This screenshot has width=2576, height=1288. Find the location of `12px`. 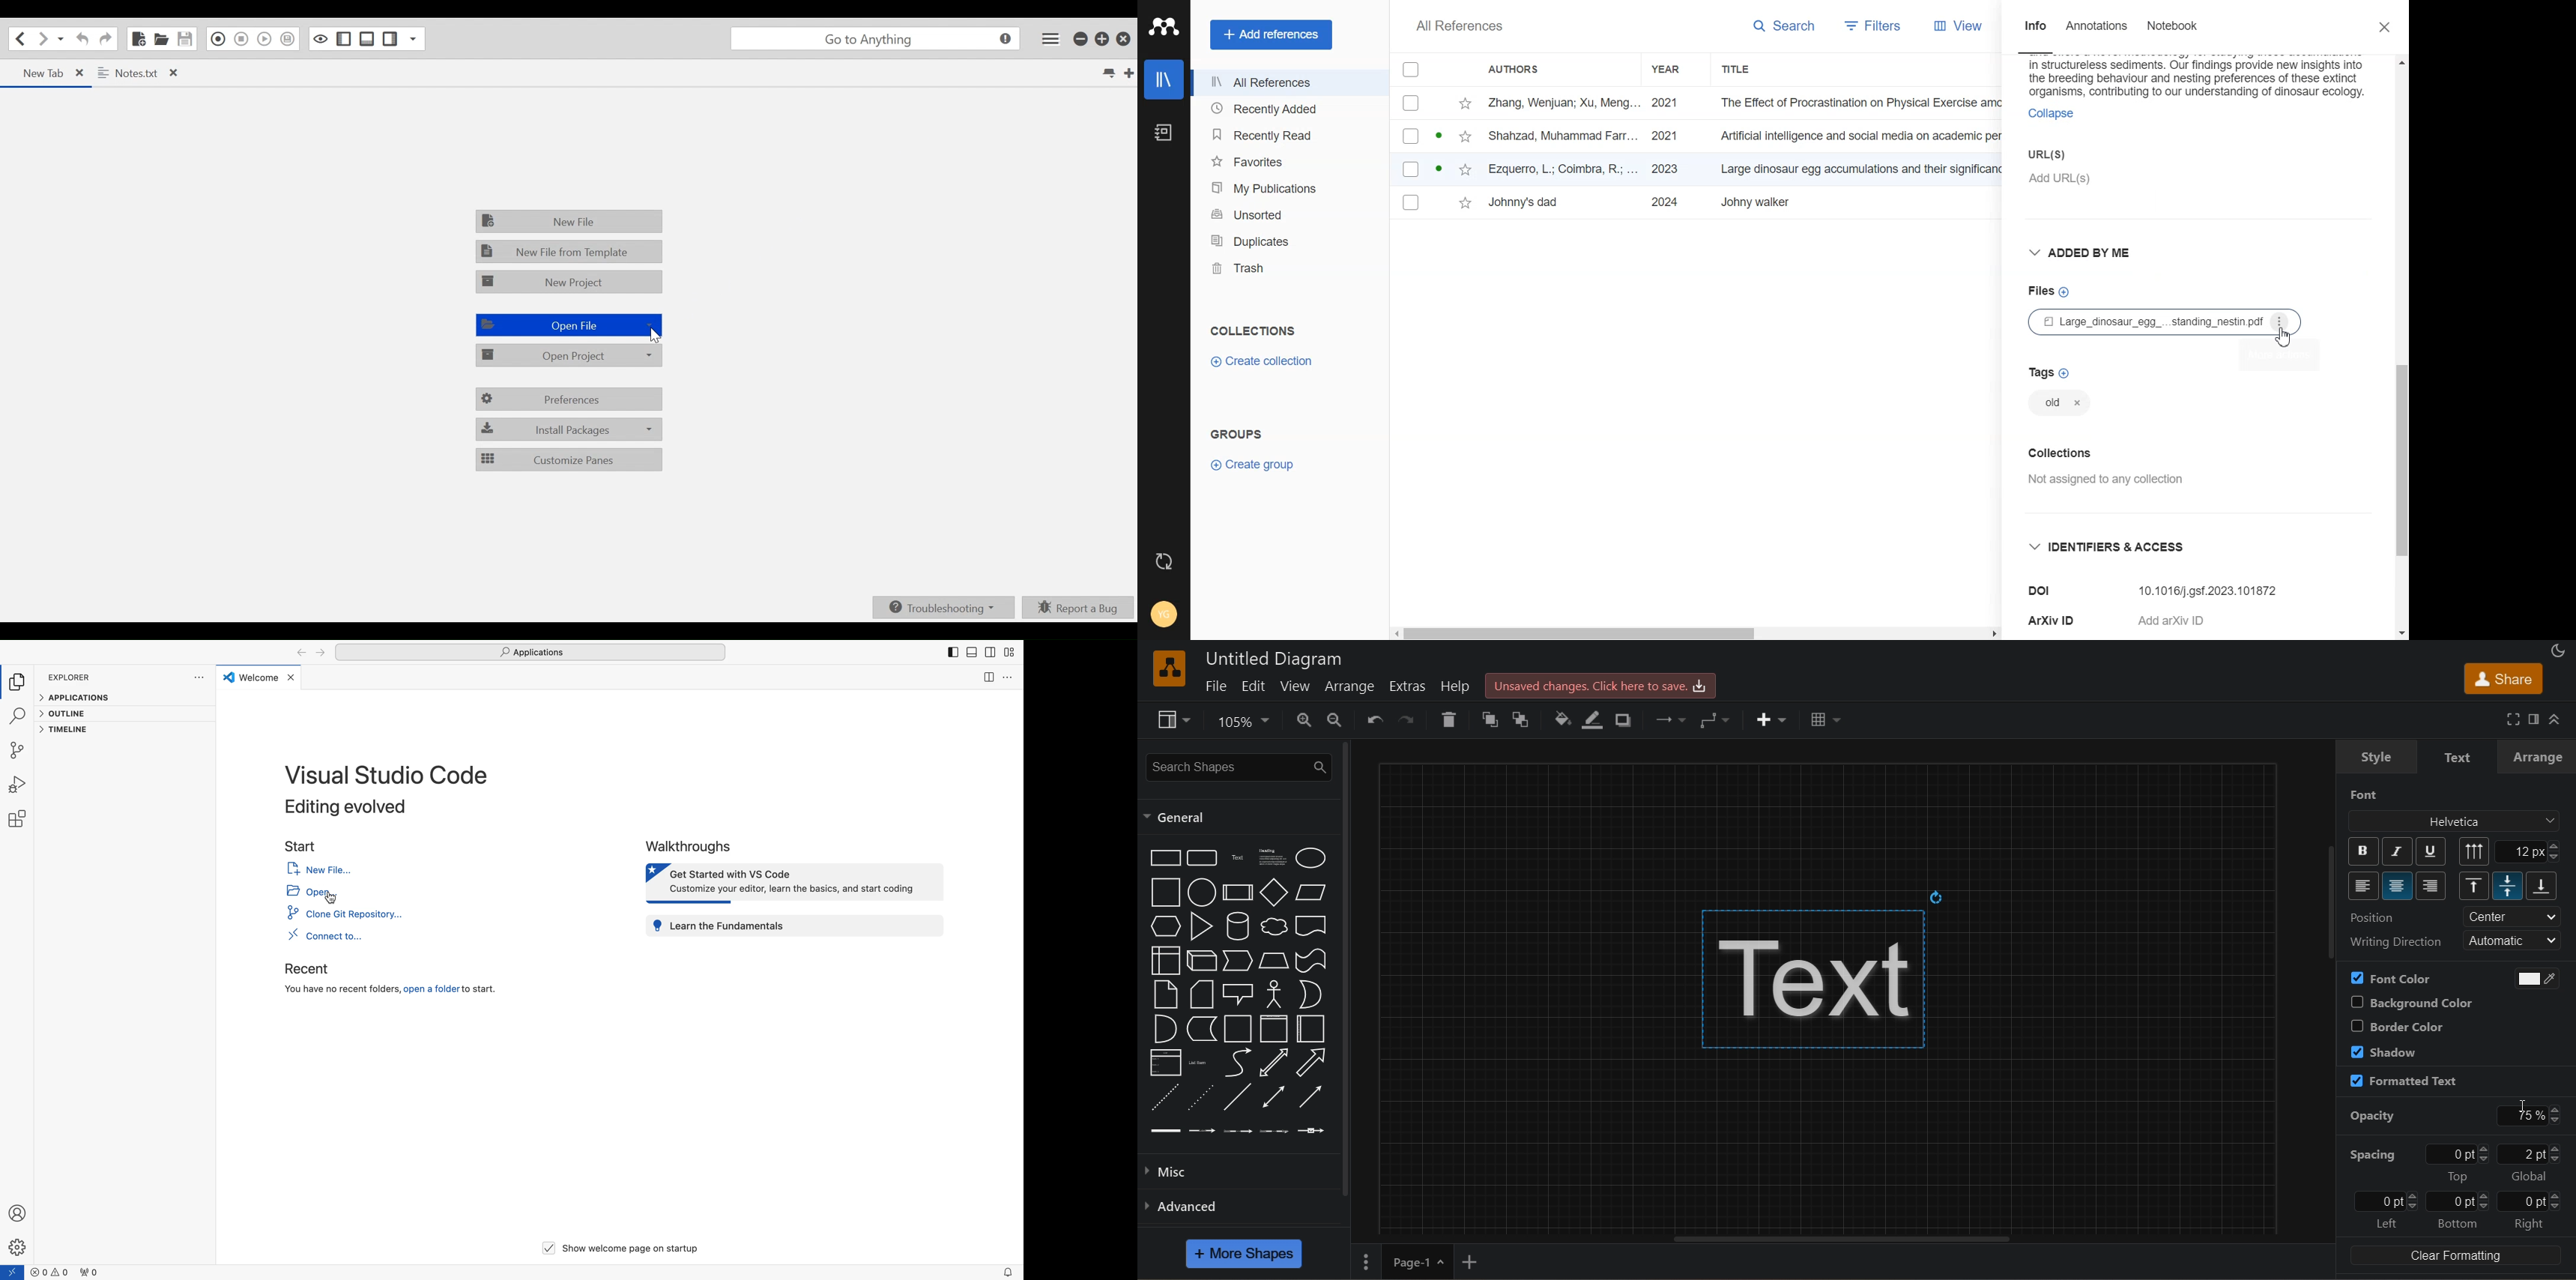

12px is located at coordinates (2529, 851).